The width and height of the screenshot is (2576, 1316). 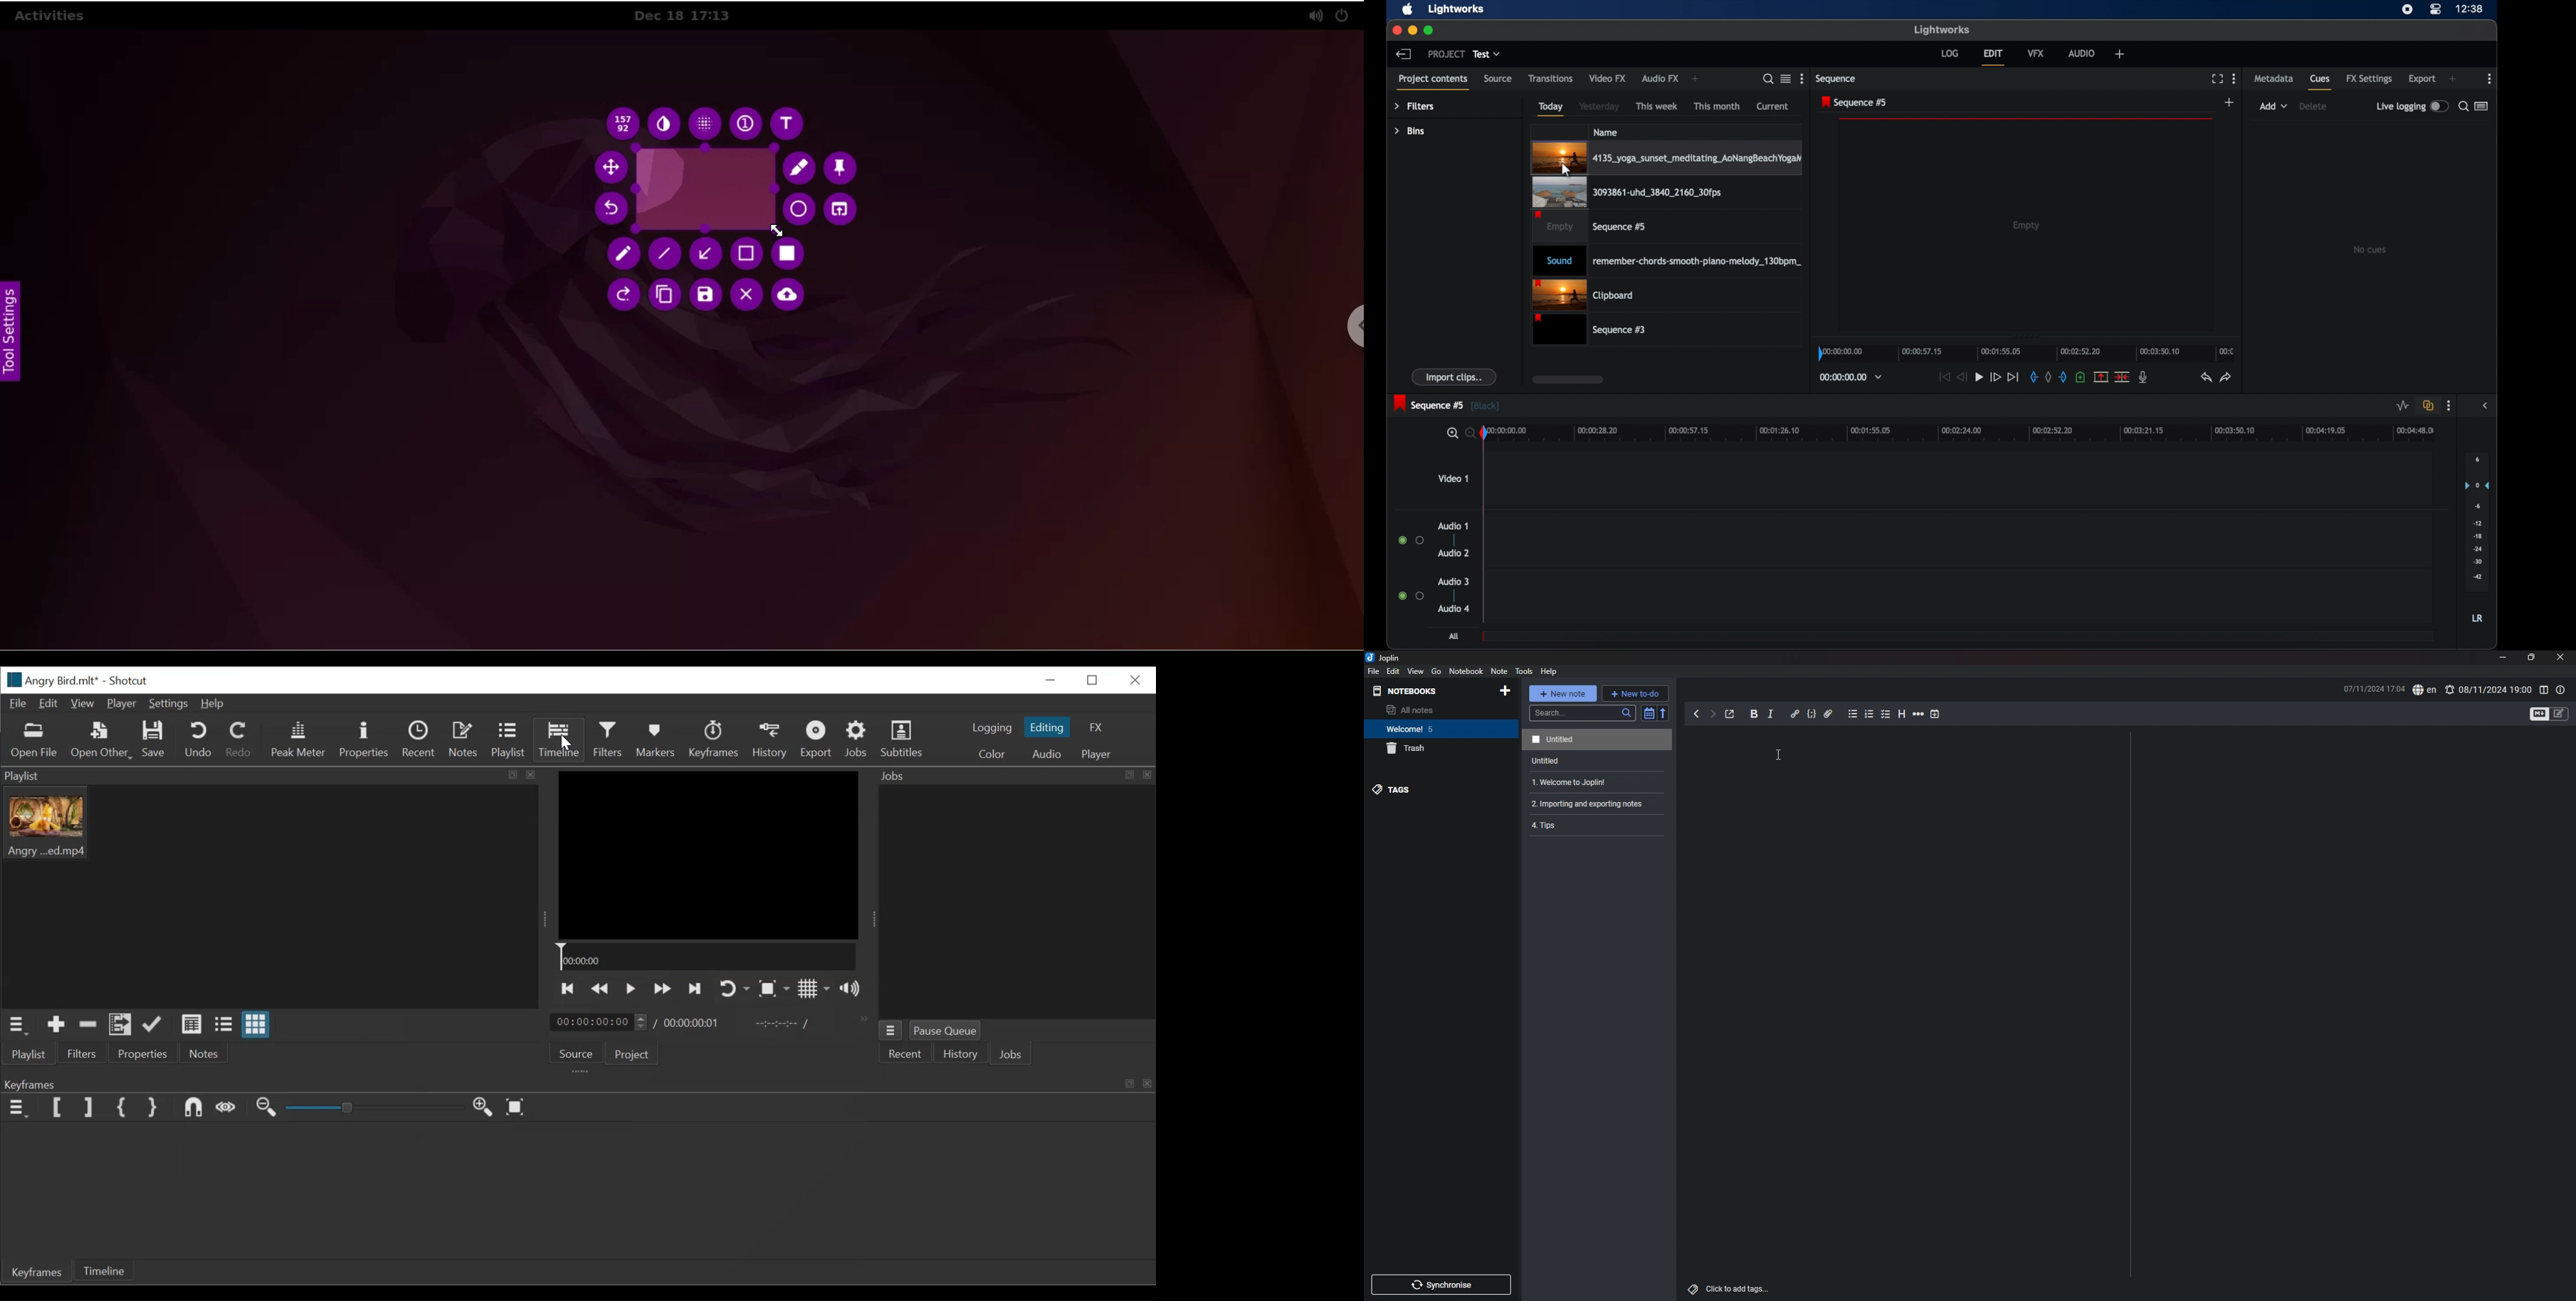 What do you see at coordinates (1717, 105) in the screenshot?
I see `this month` at bounding box center [1717, 105].